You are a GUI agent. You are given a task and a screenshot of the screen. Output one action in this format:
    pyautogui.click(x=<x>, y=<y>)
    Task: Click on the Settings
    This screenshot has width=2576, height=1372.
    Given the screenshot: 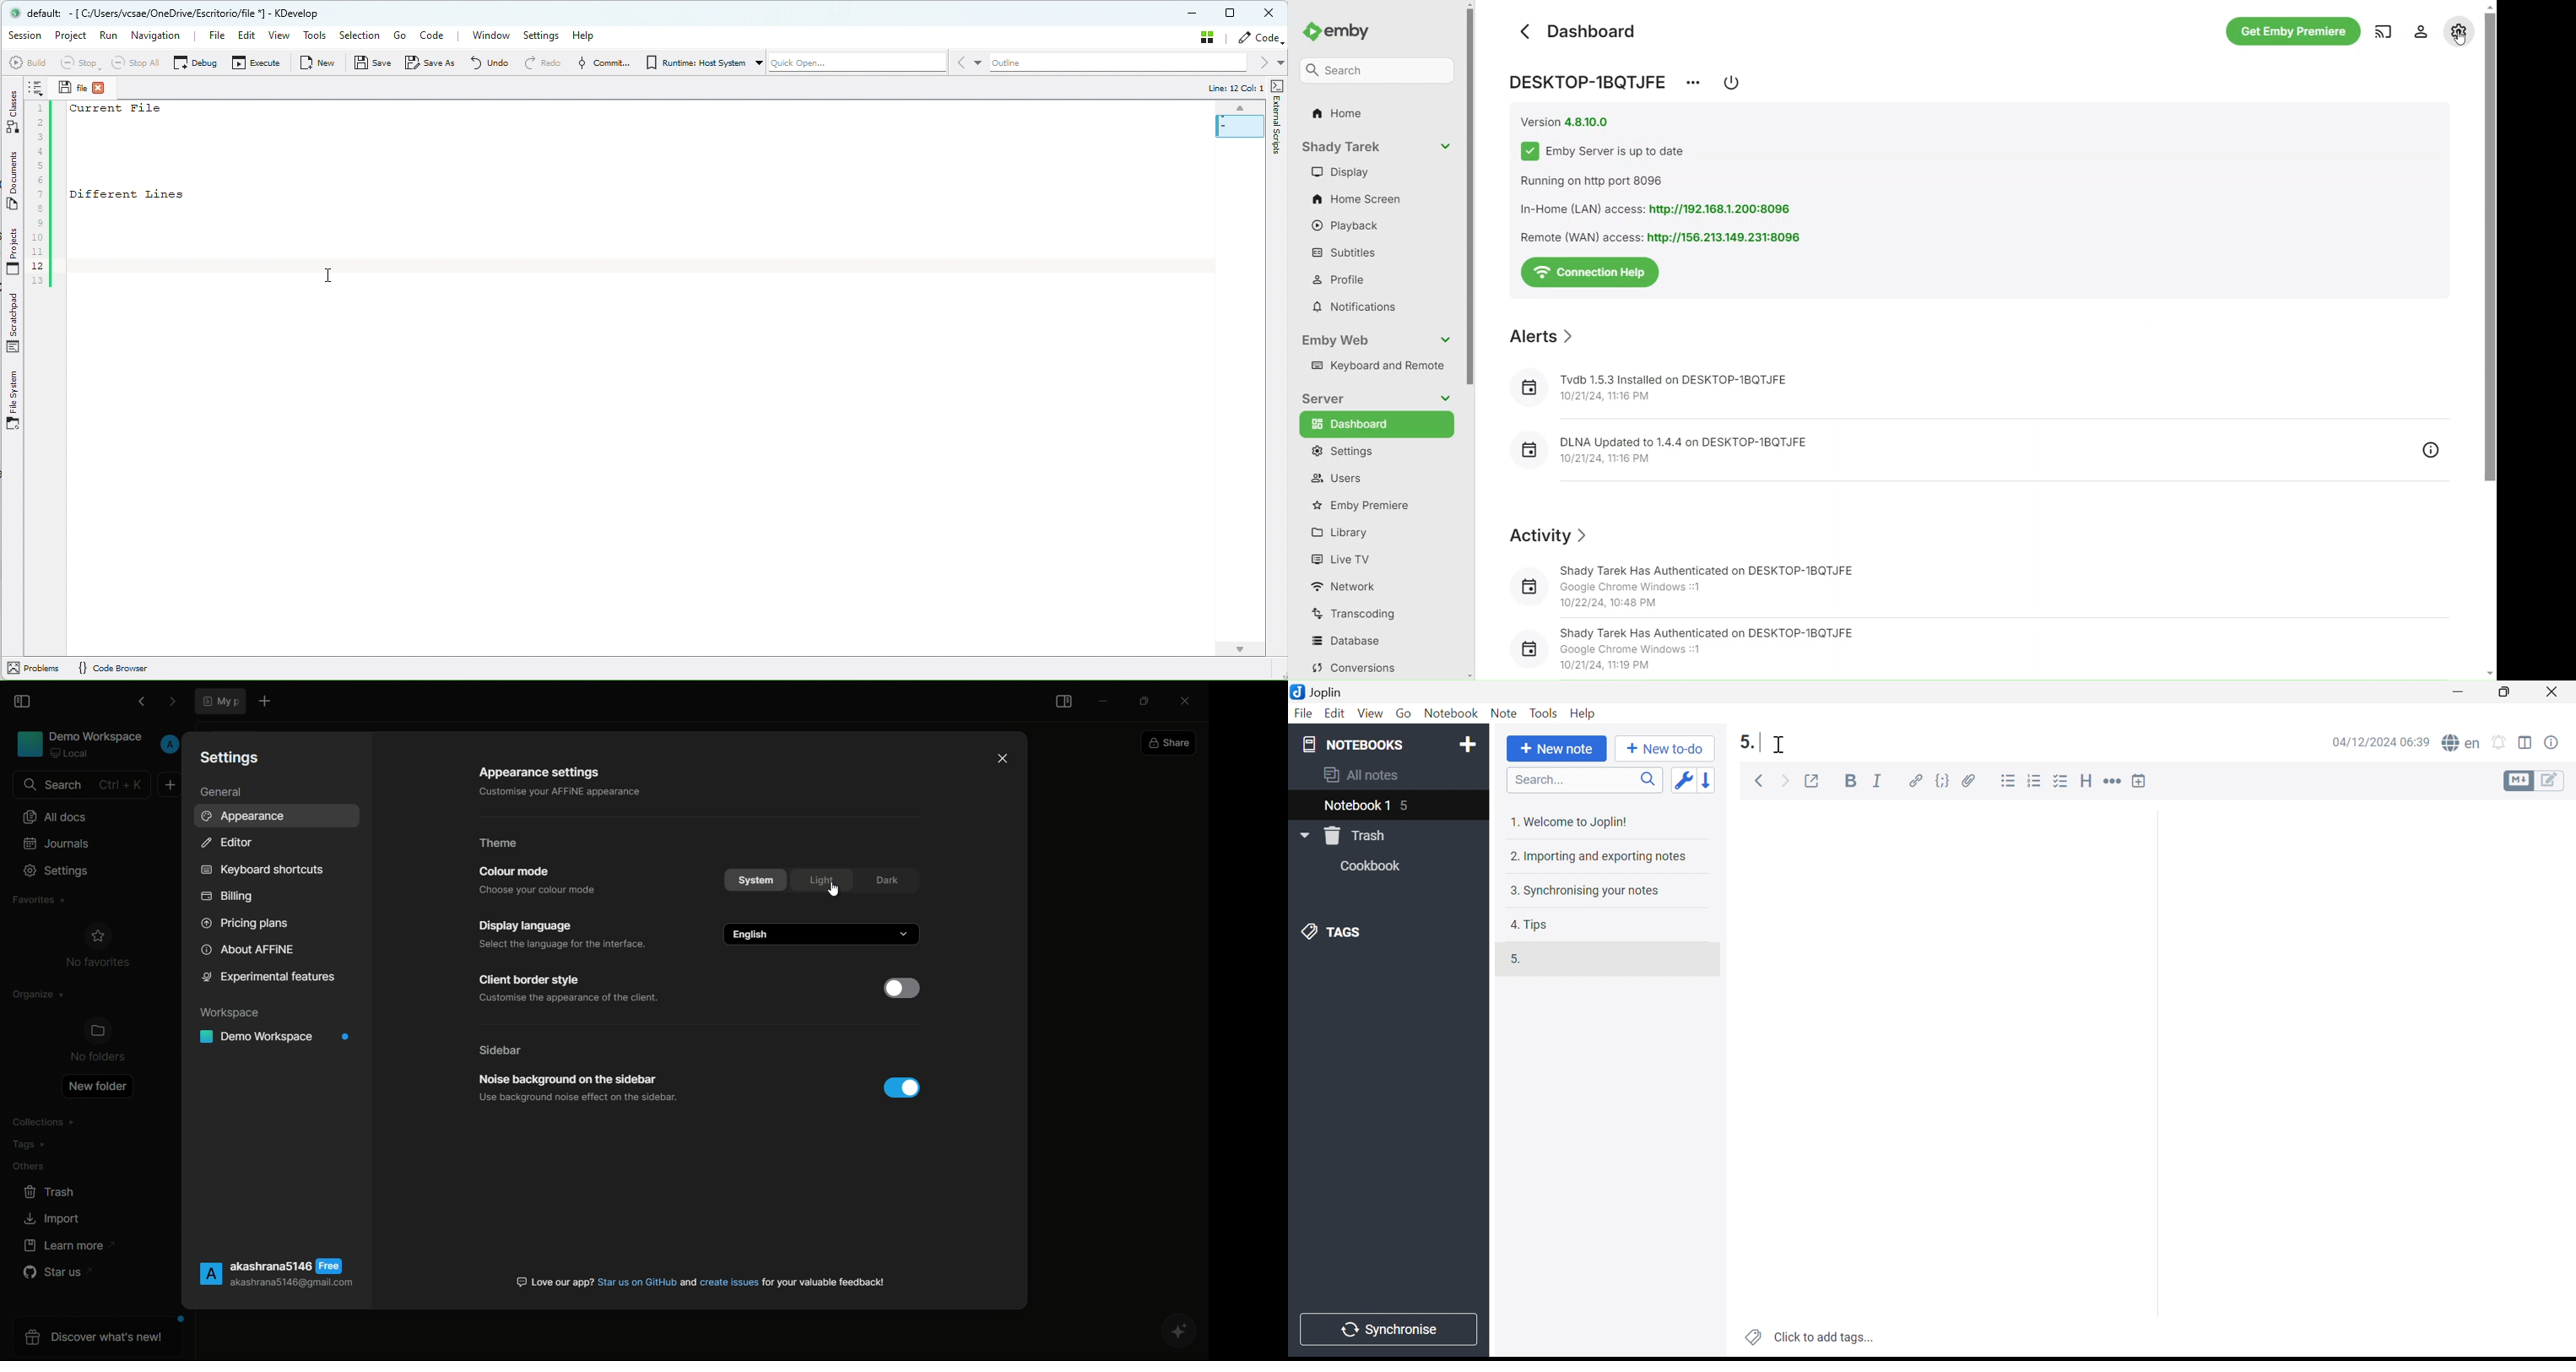 What is the action you would take?
    pyautogui.click(x=1350, y=451)
    